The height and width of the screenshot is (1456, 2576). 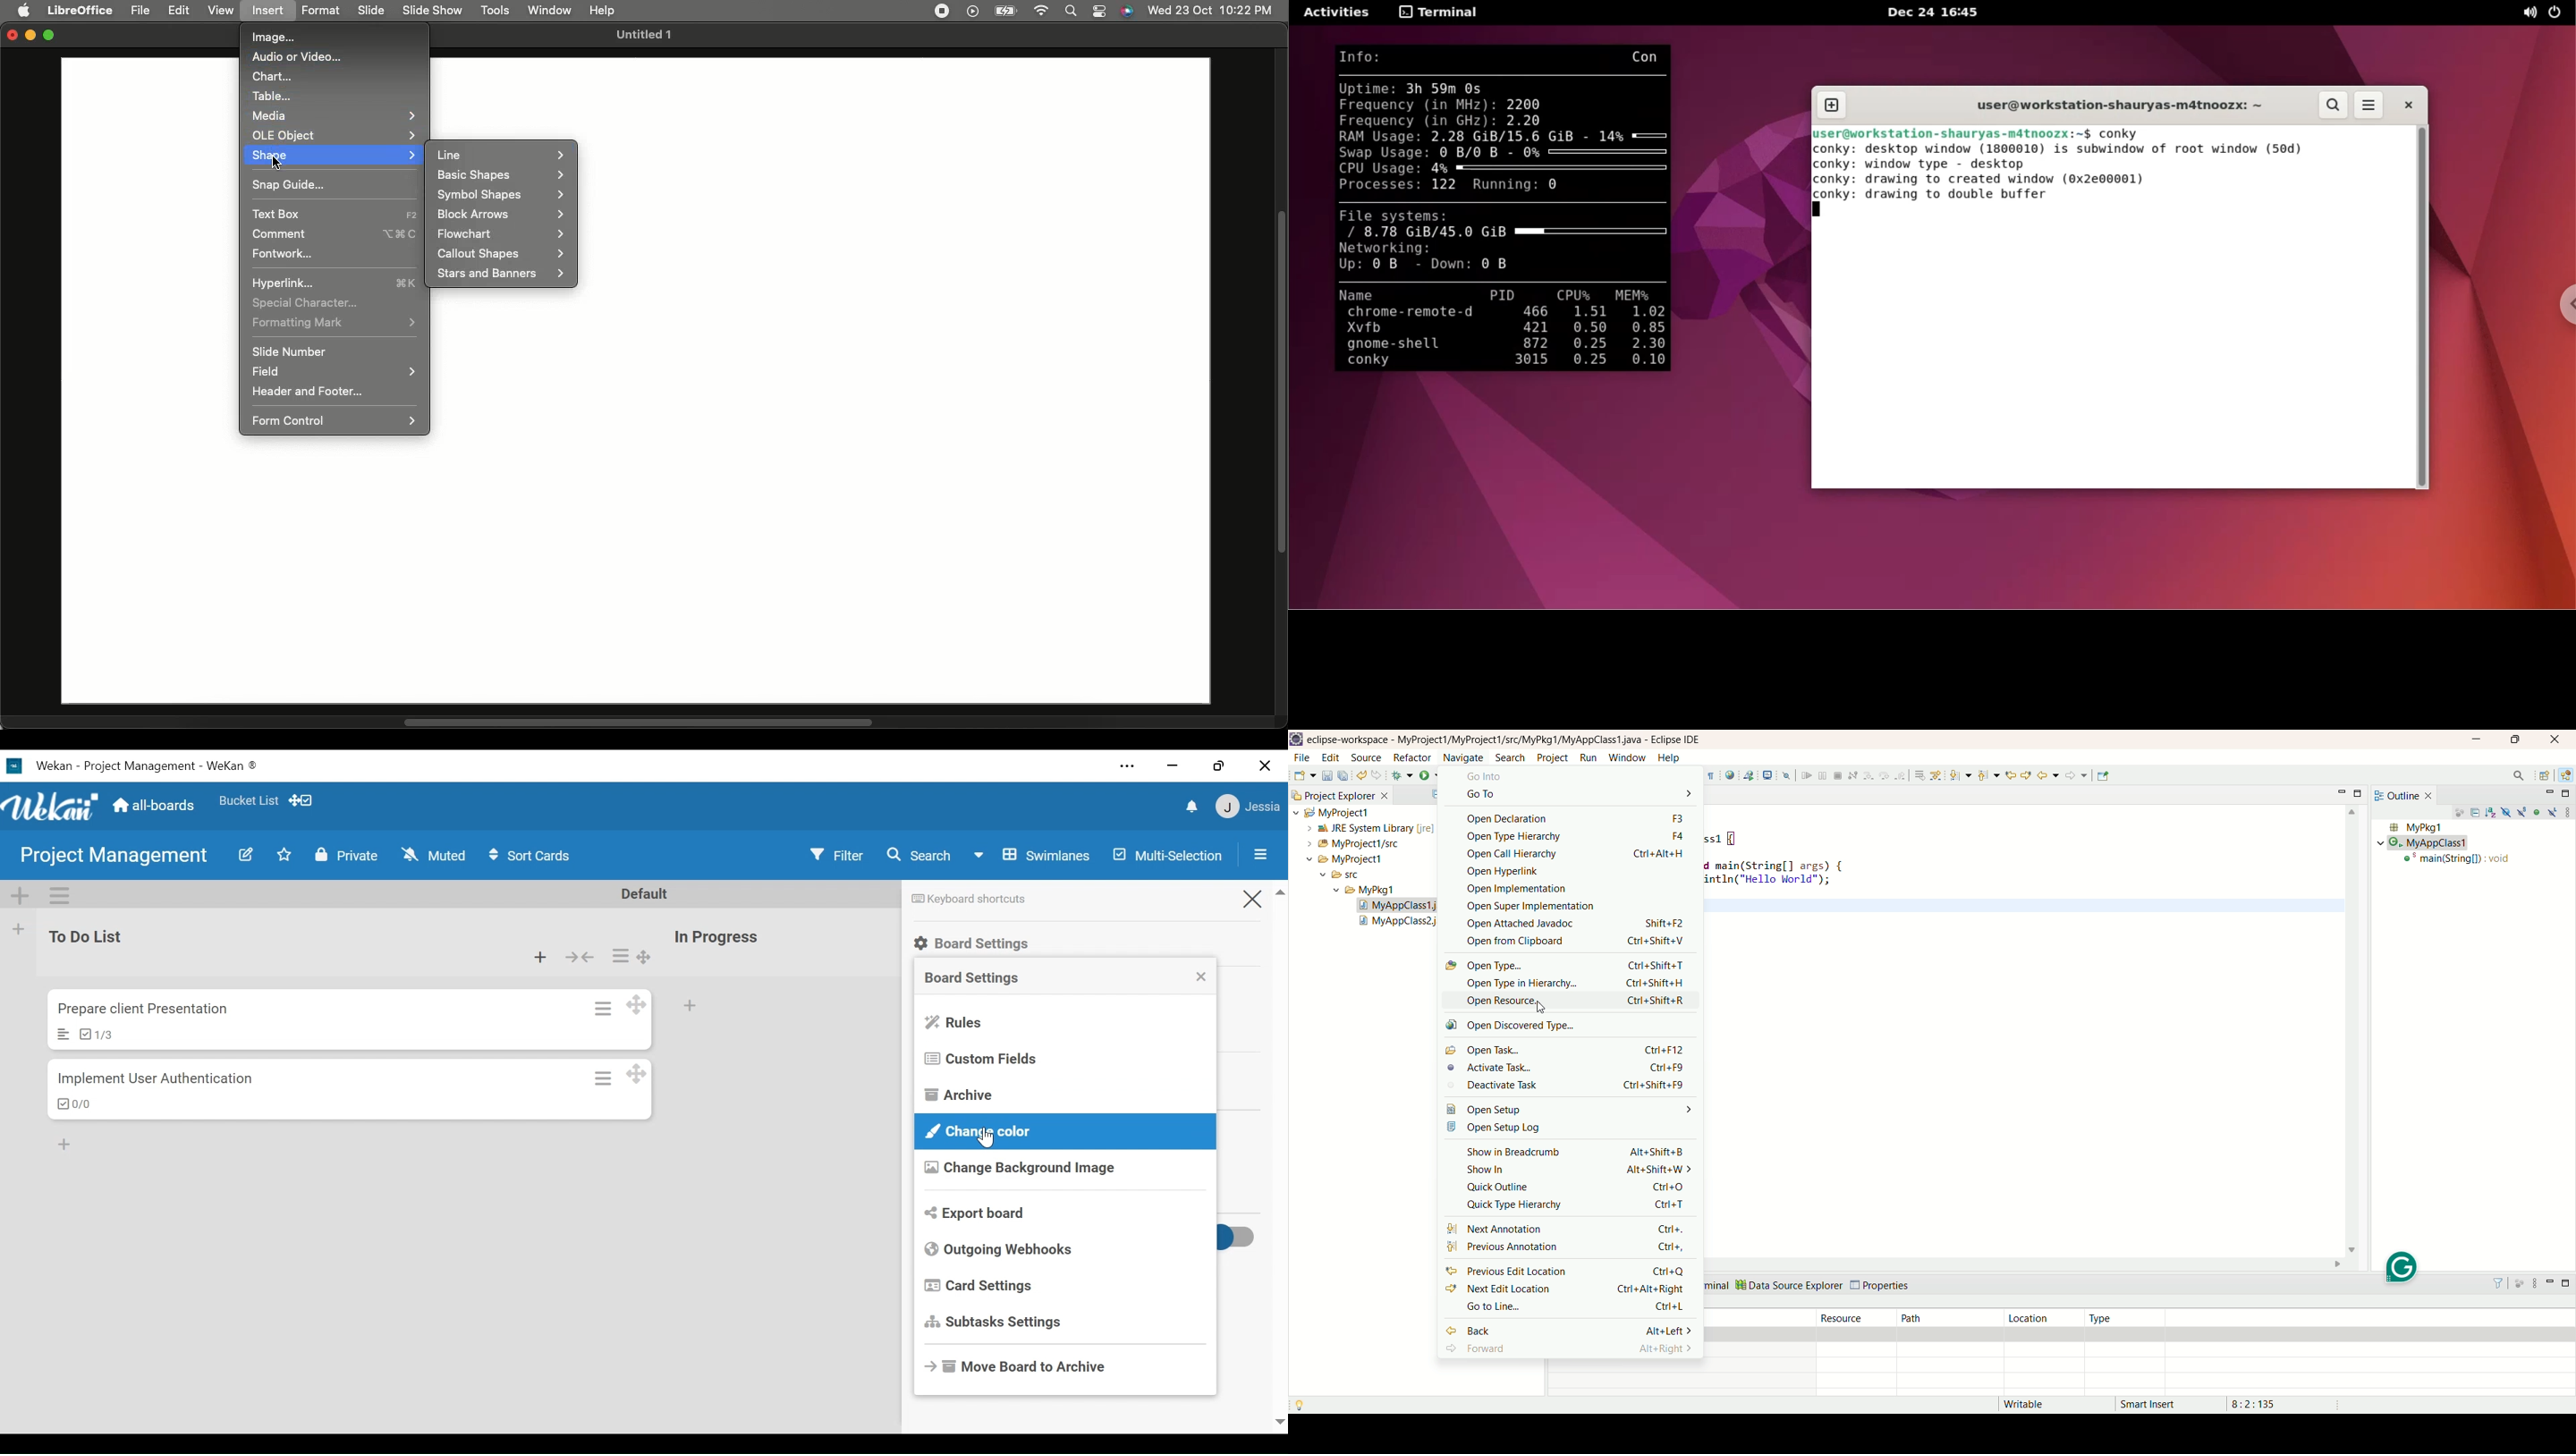 What do you see at coordinates (2549, 1286) in the screenshot?
I see `minimize` at bounding box center [2549, 1286].